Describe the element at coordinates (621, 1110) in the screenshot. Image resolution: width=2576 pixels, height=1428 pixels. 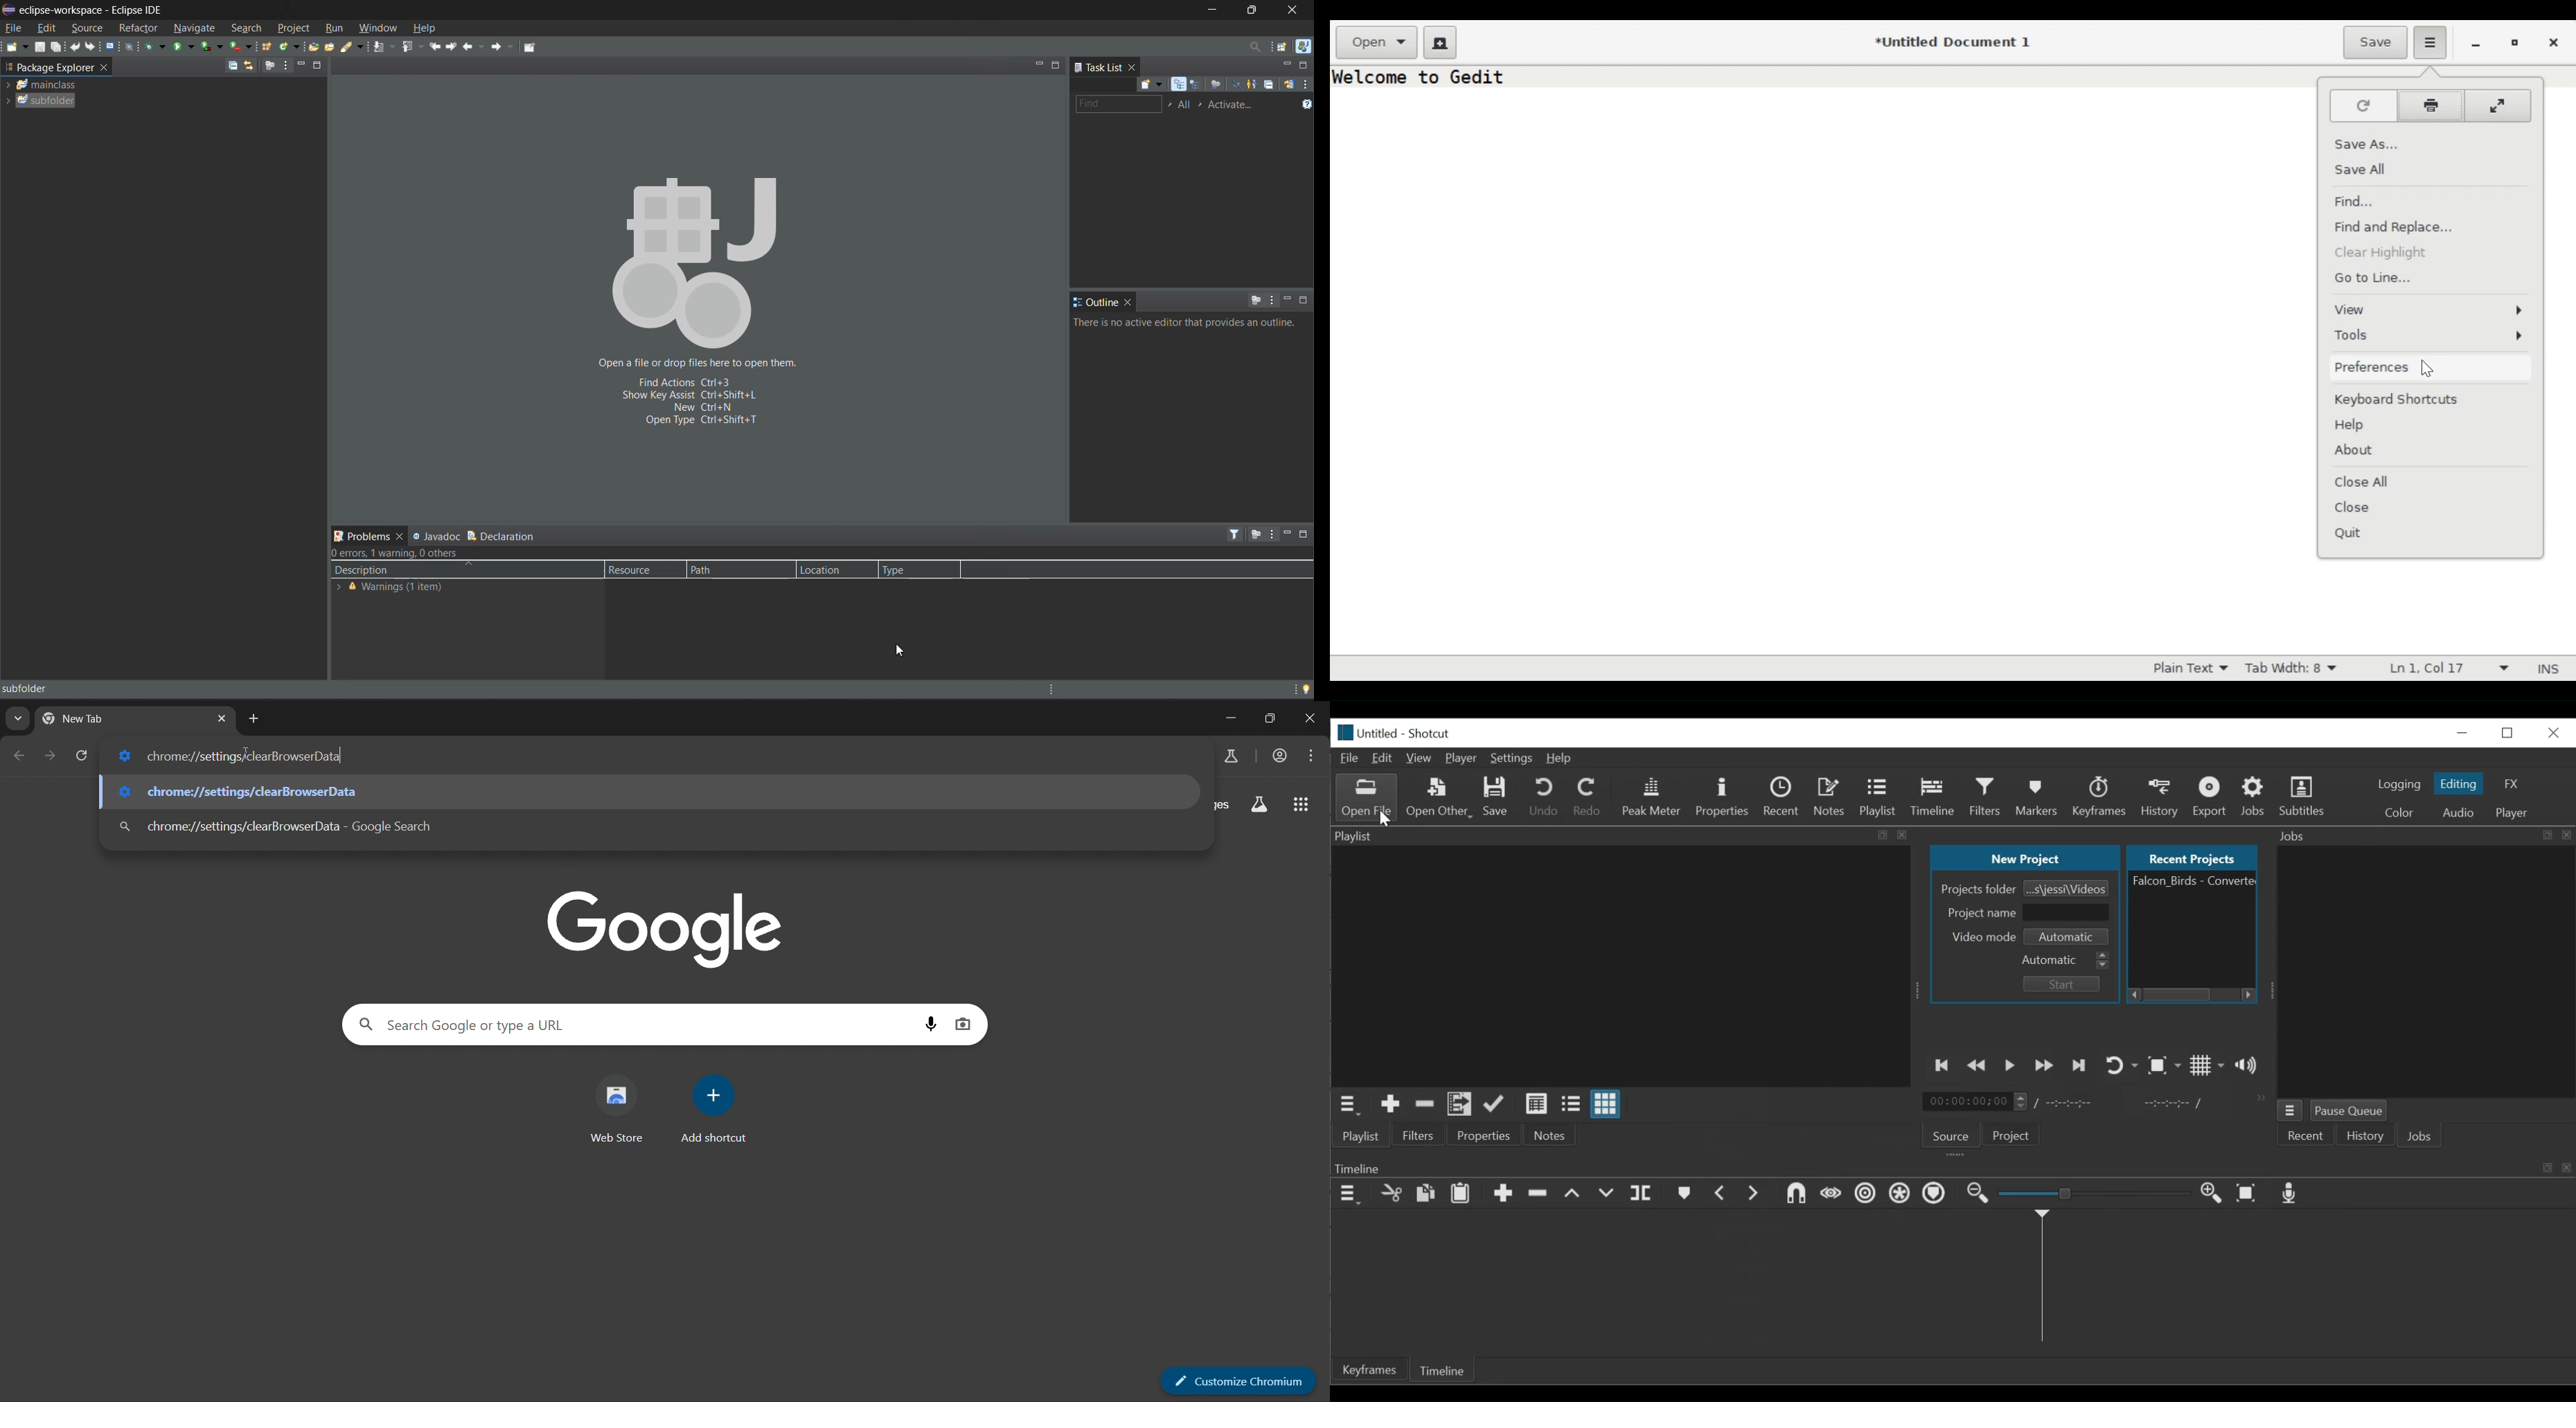
I see `web store` at that location.